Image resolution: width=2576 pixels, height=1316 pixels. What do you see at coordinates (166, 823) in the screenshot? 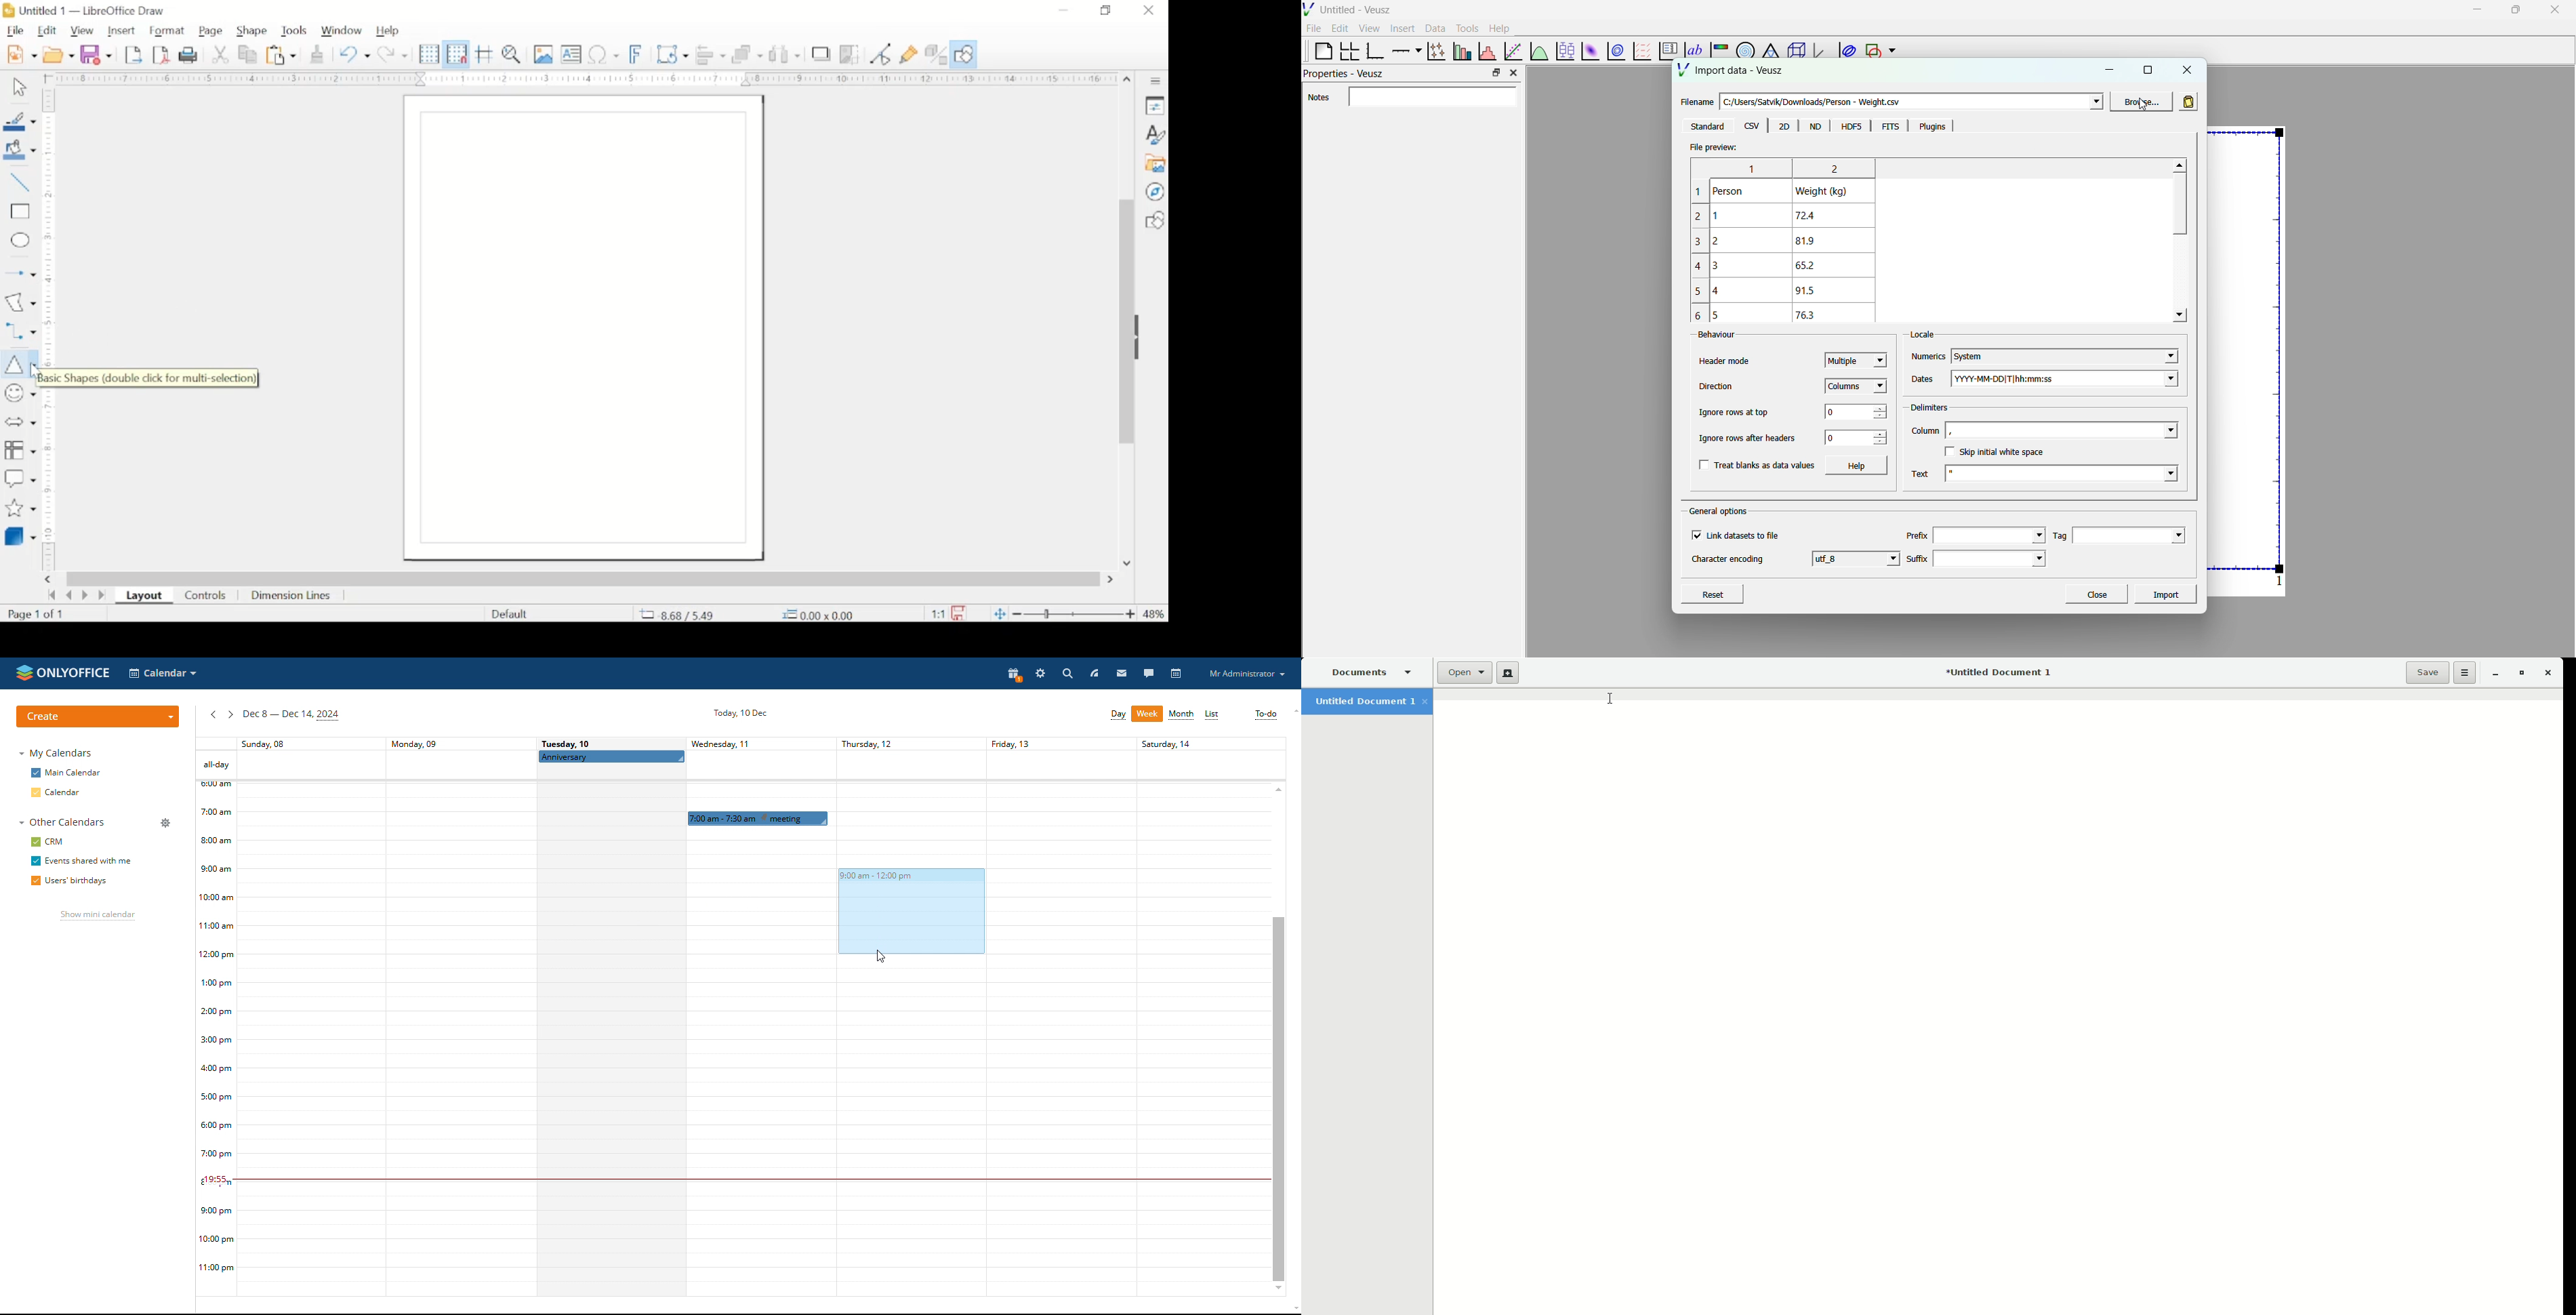
I see `manage` at bounding box center [166, 823].